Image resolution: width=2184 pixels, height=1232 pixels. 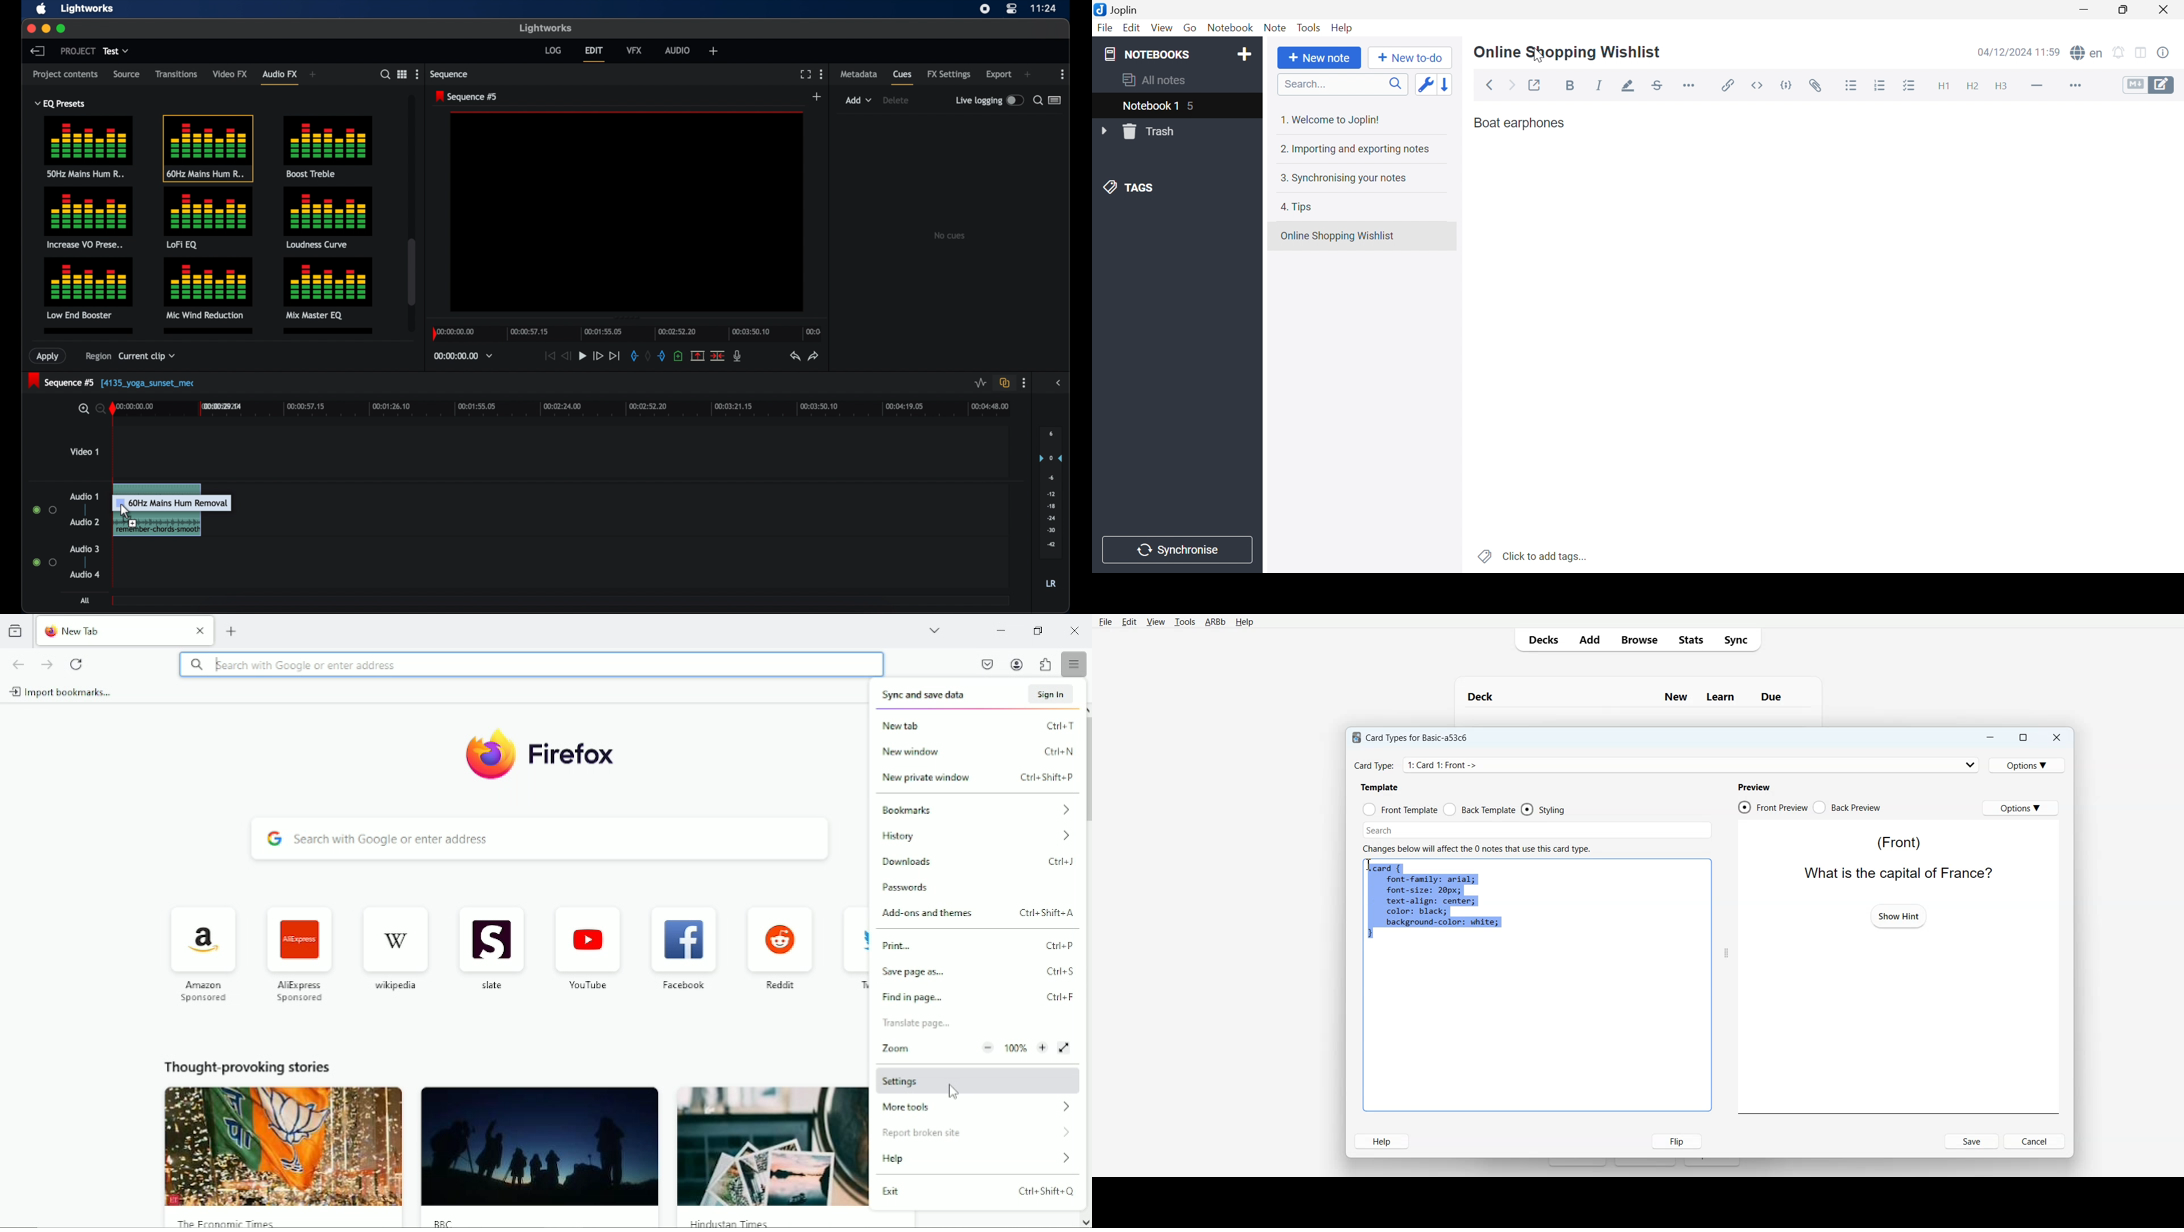 What do you see at coordinates (1667, 765) in the screenshot?
I see `Card Type` at bounding box center [1667, 765].